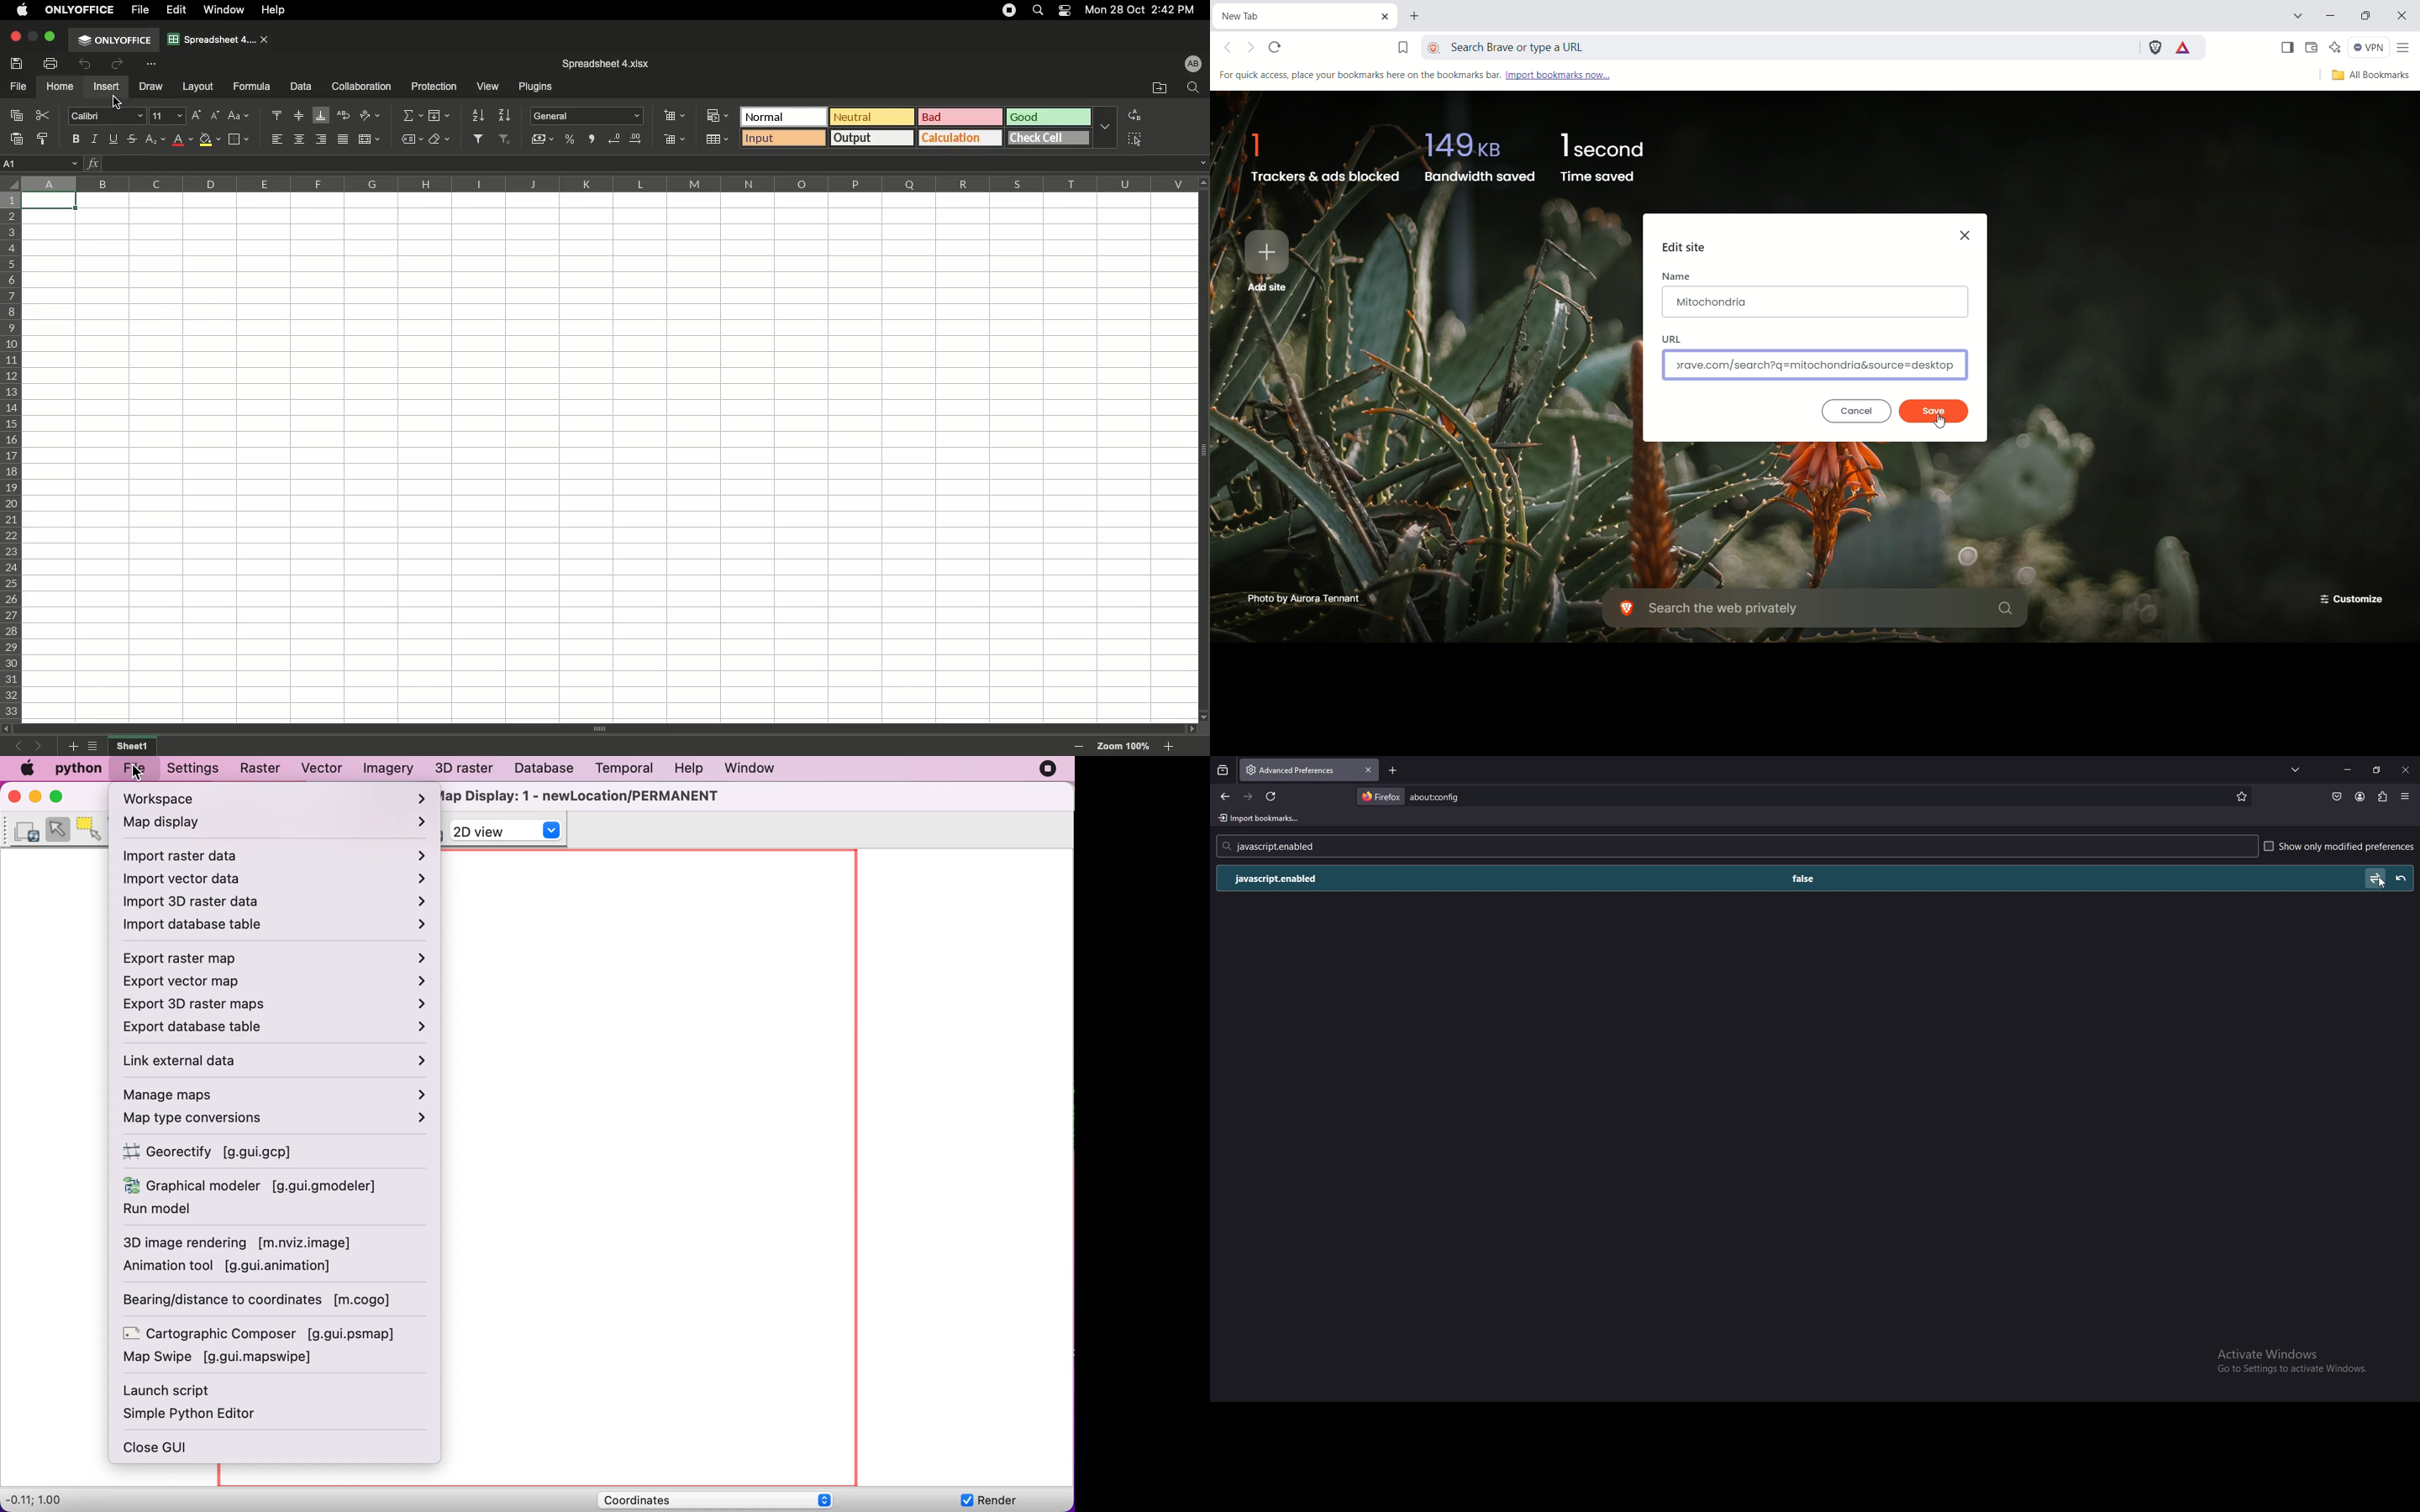  Describe the element at coordinates (345, 139) in the screenshot. I see `Justified` at that location.